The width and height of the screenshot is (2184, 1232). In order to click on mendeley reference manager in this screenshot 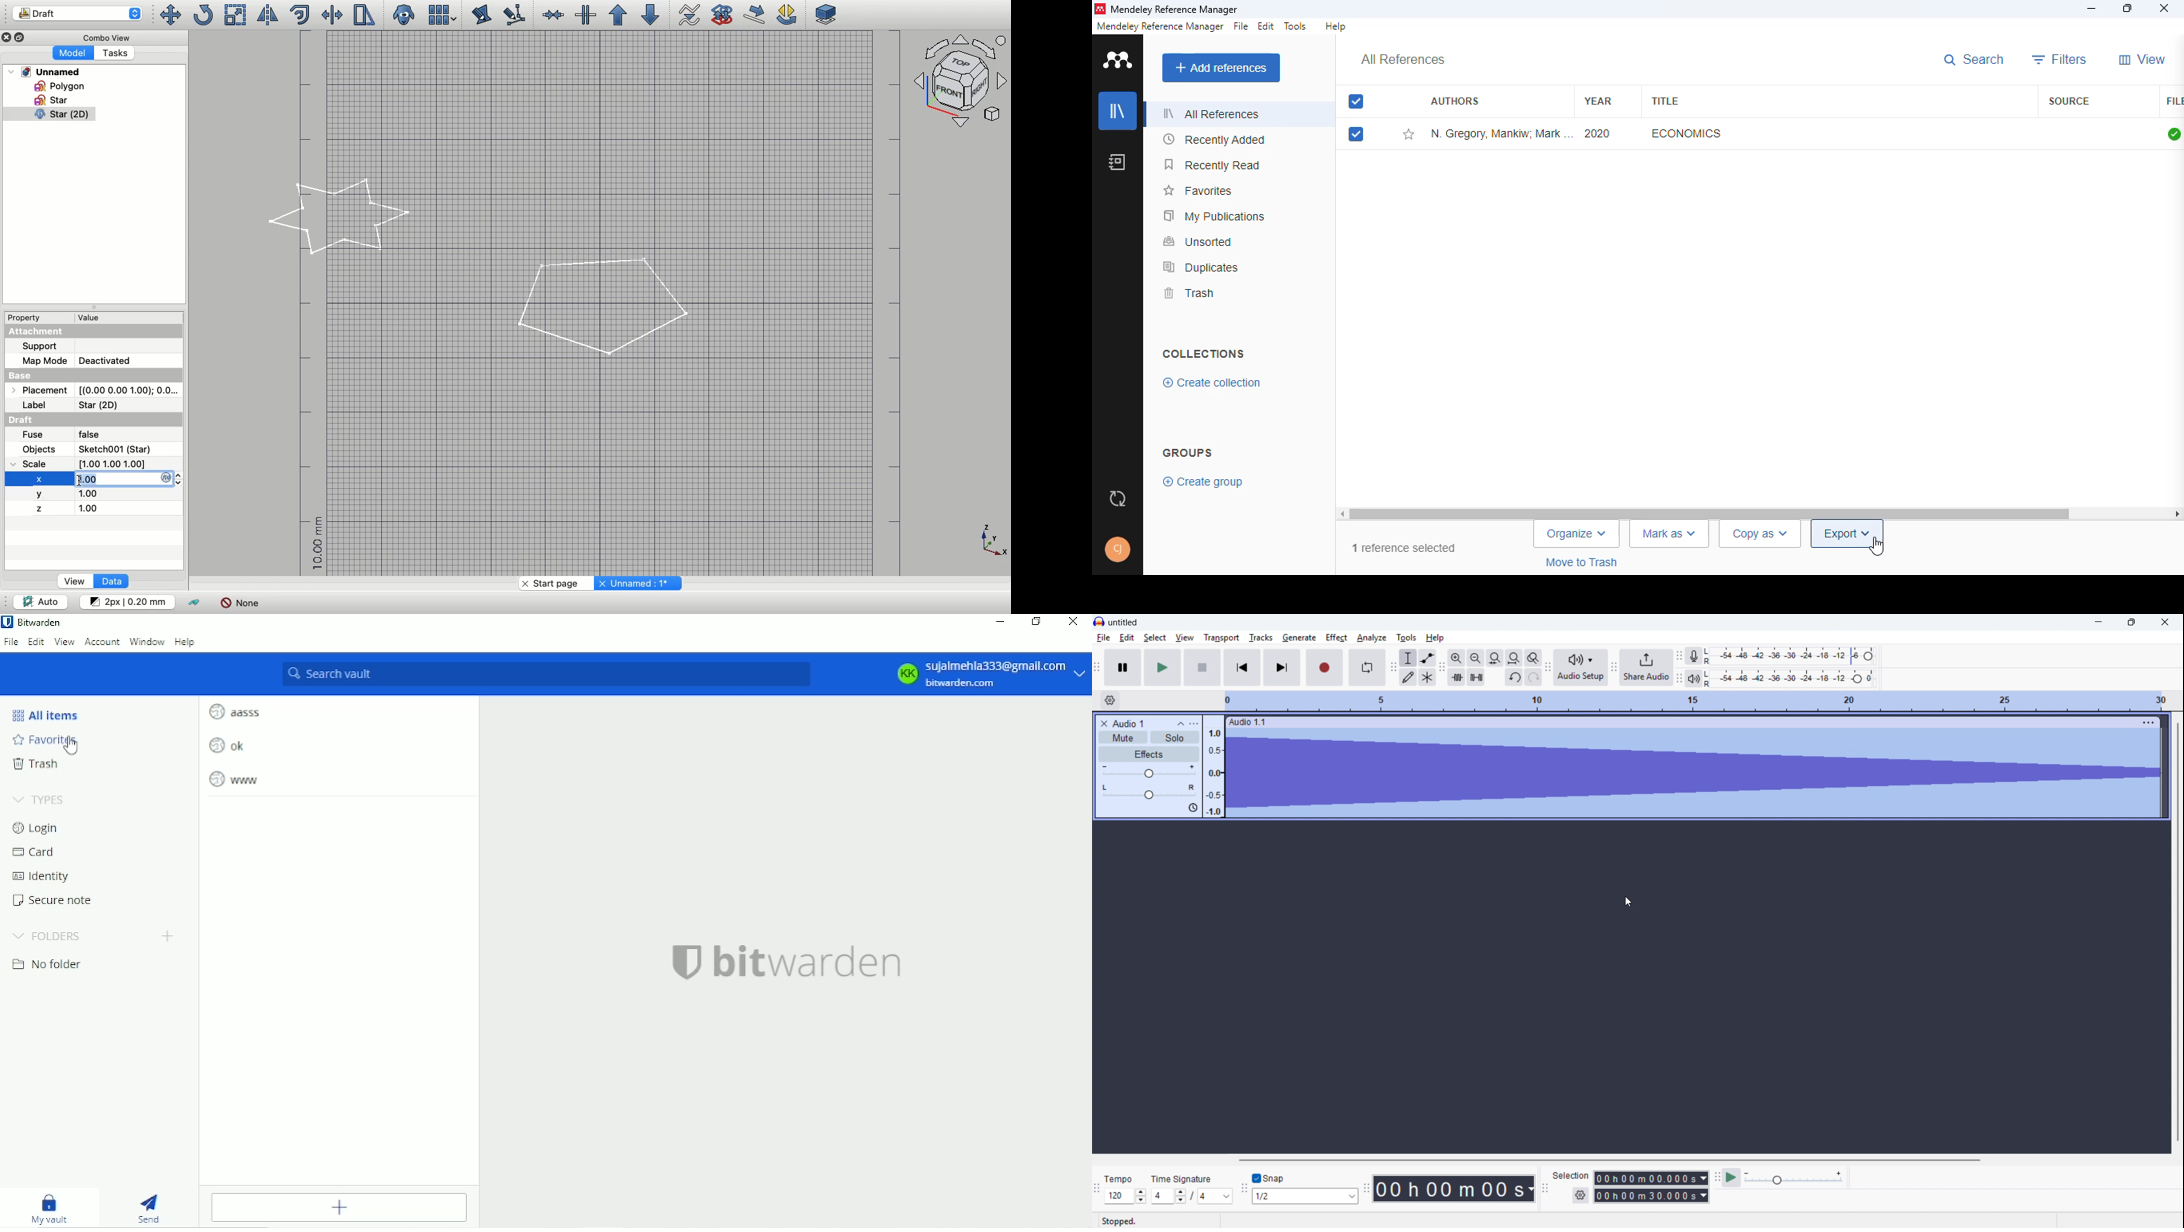, I will do `click(1174, 9)`.